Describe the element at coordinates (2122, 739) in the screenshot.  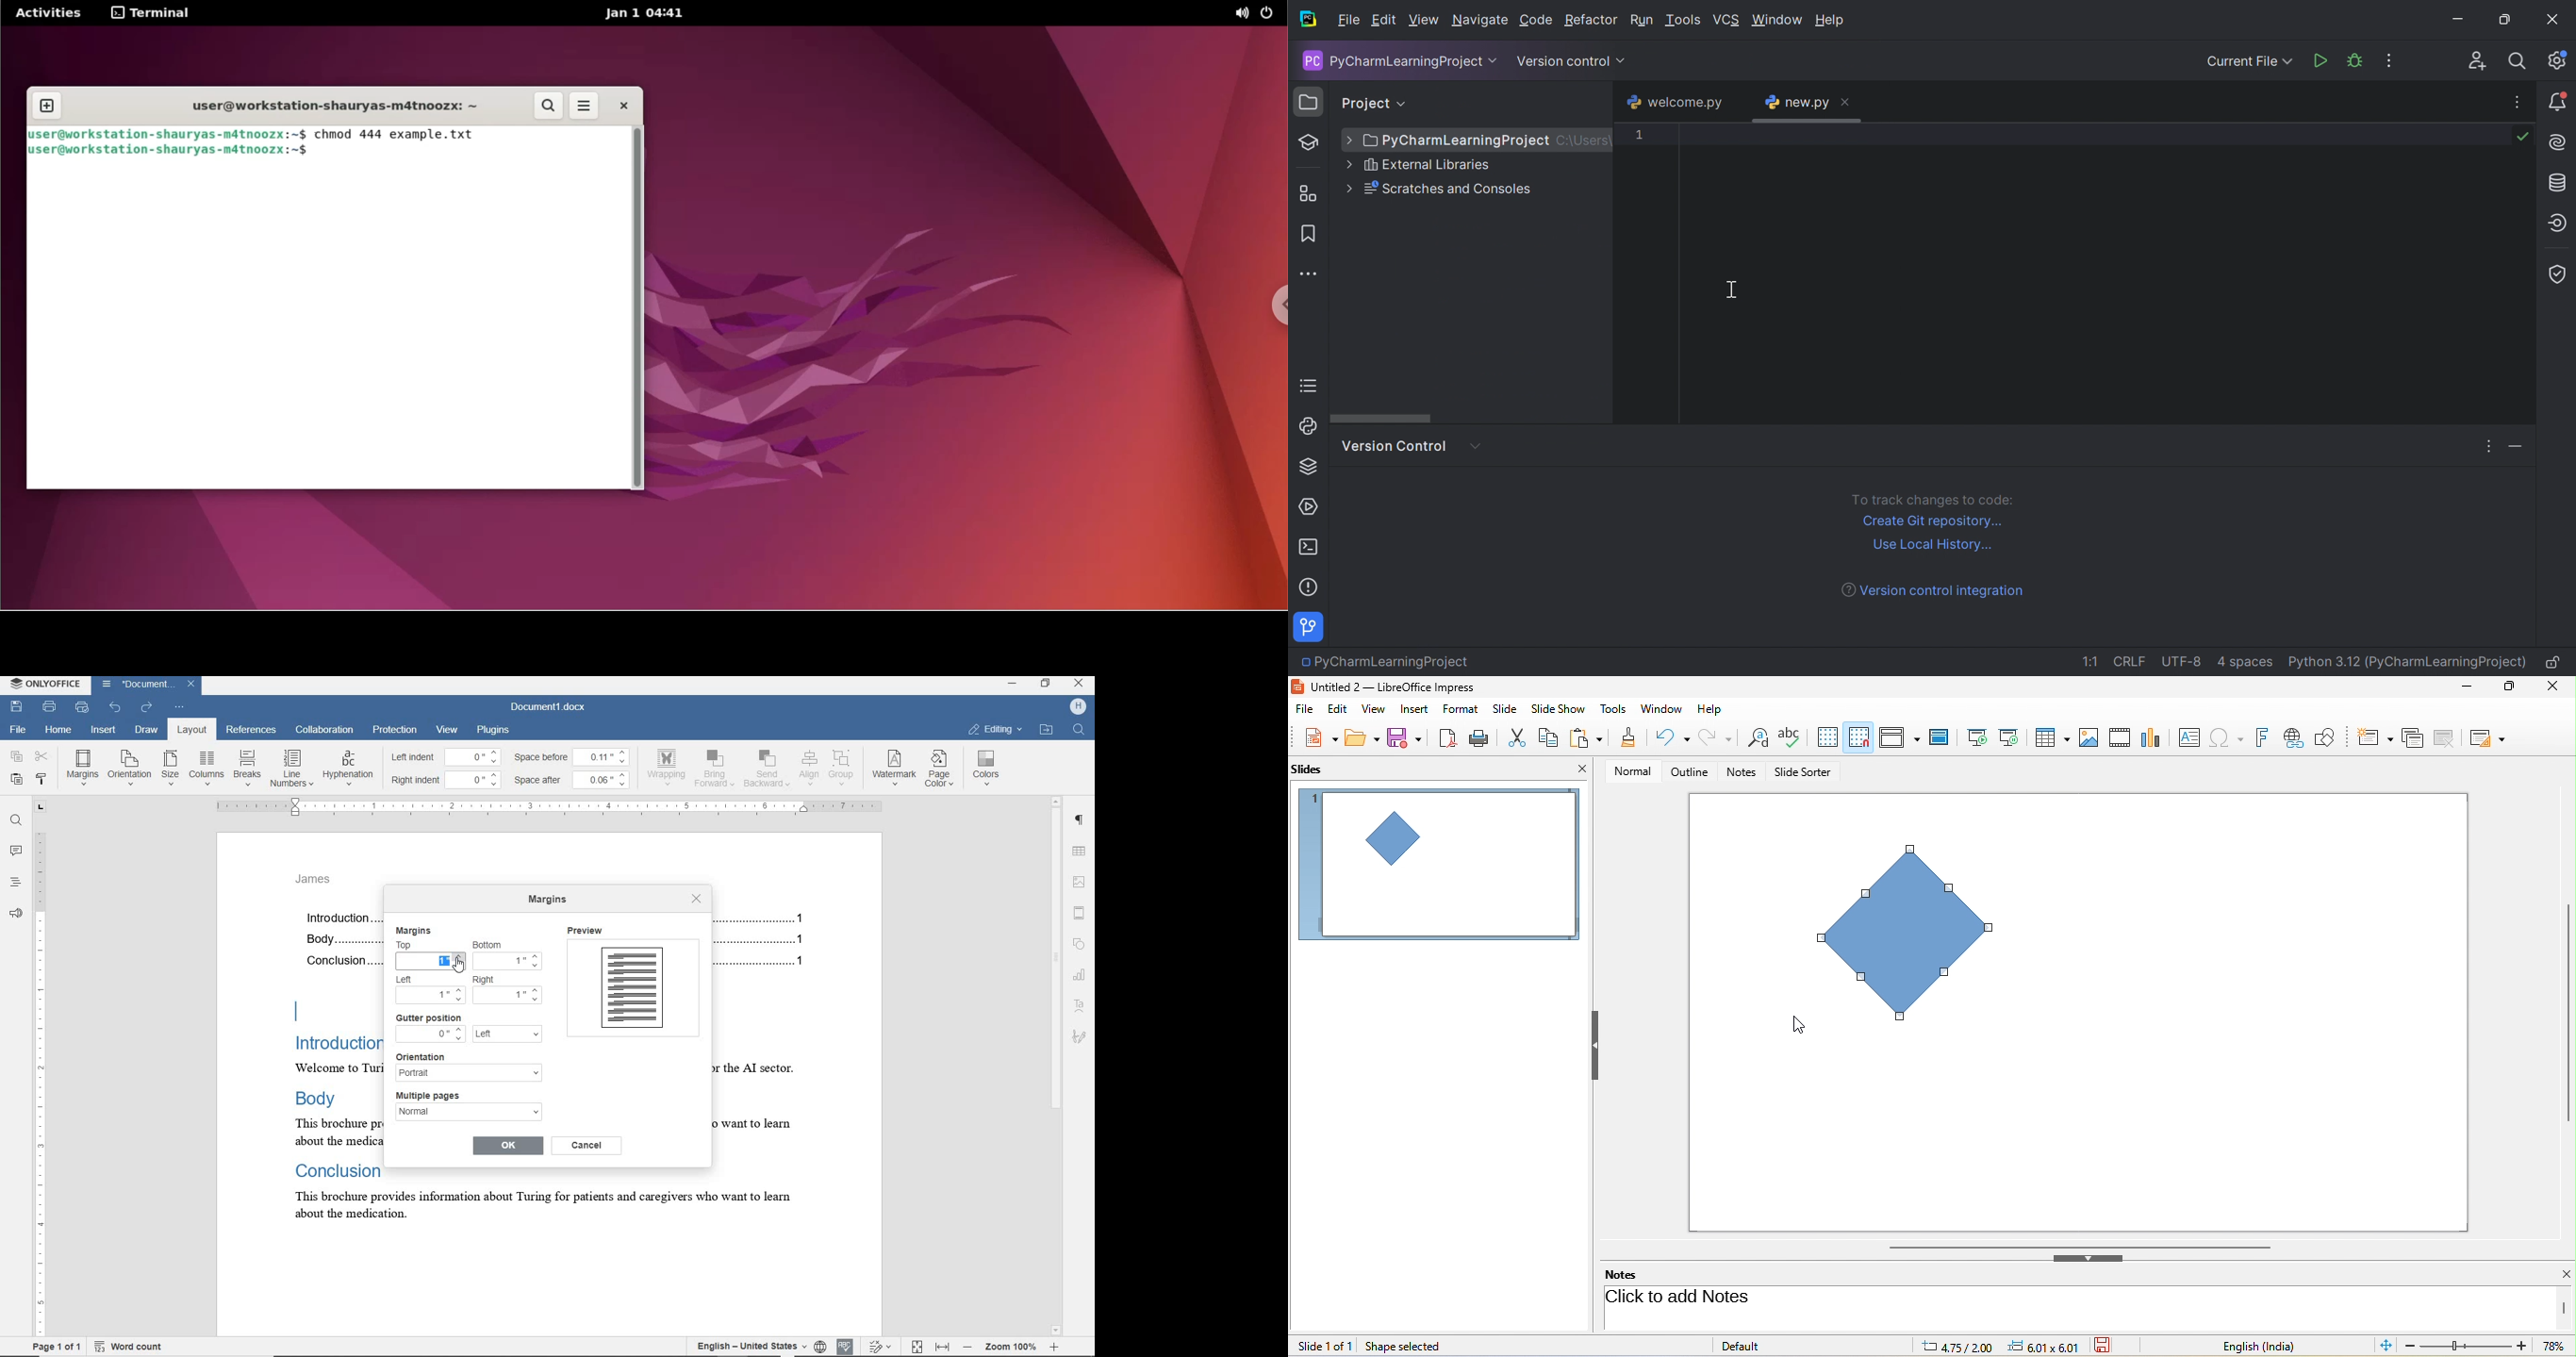
I see `audio or video` at that location.